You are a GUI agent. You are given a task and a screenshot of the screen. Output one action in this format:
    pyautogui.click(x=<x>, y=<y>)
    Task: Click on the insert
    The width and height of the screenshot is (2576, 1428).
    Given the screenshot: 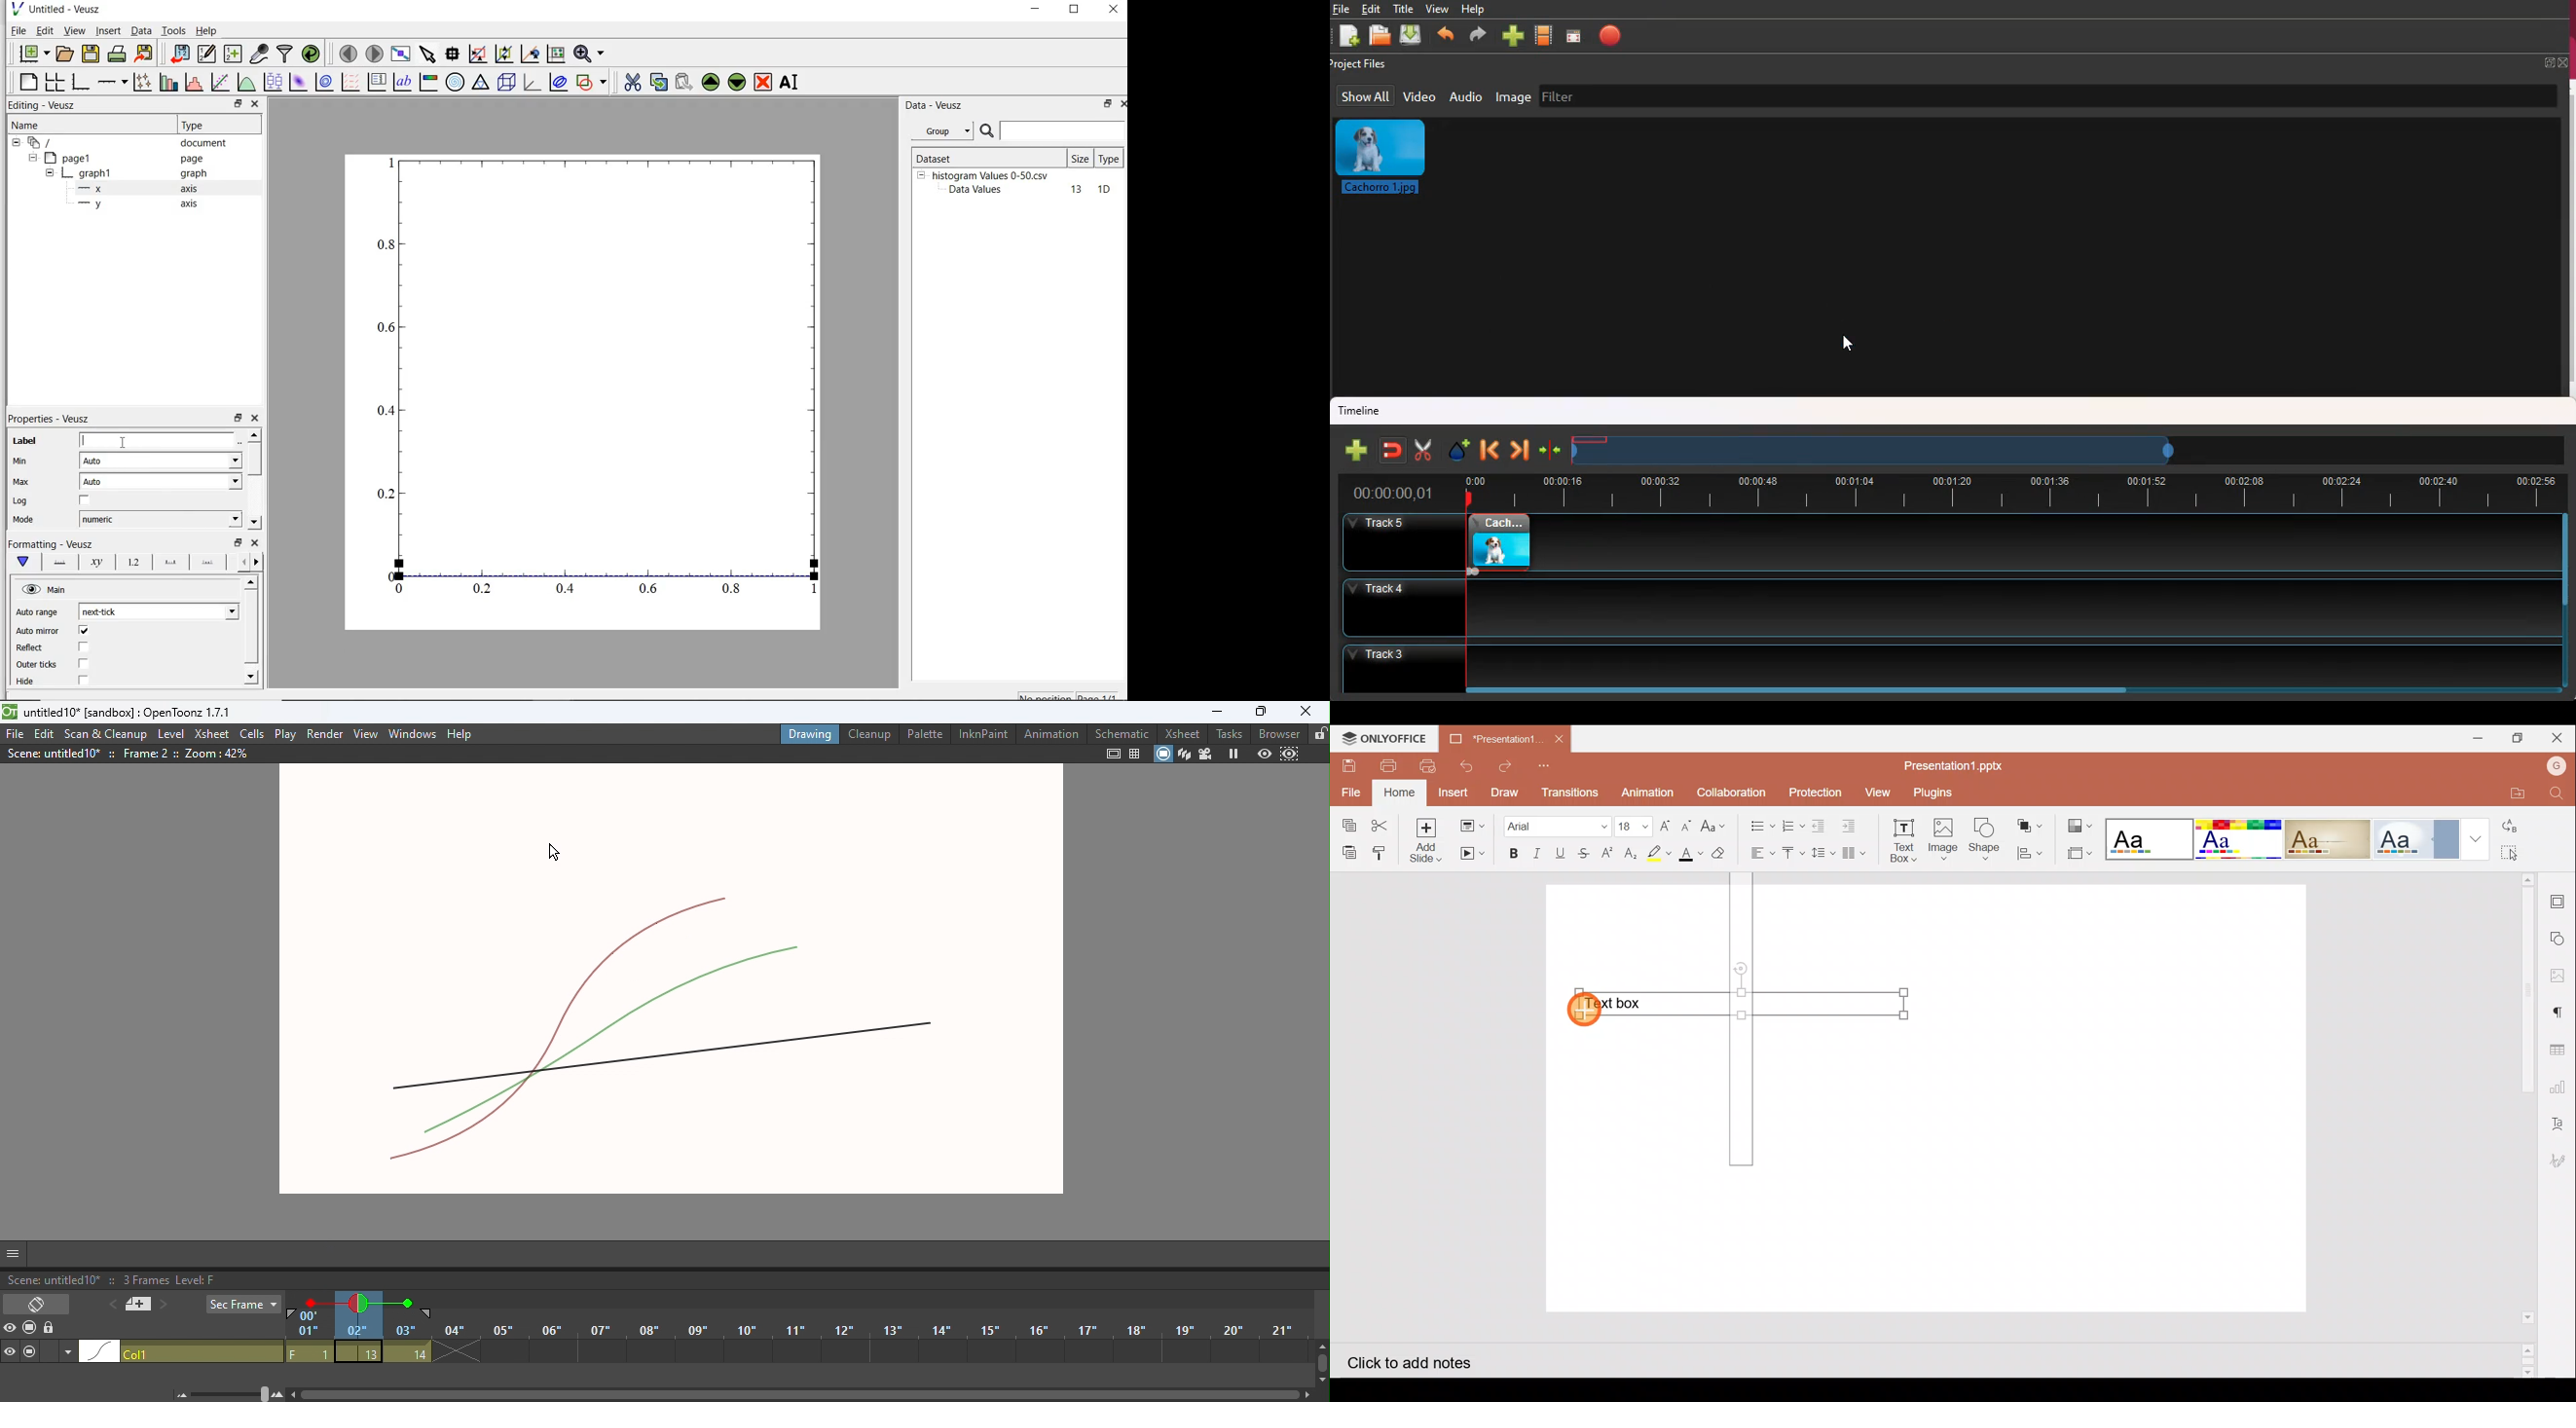 What is the action you would take?
    pyautogui.click(x=108, y=31)
    